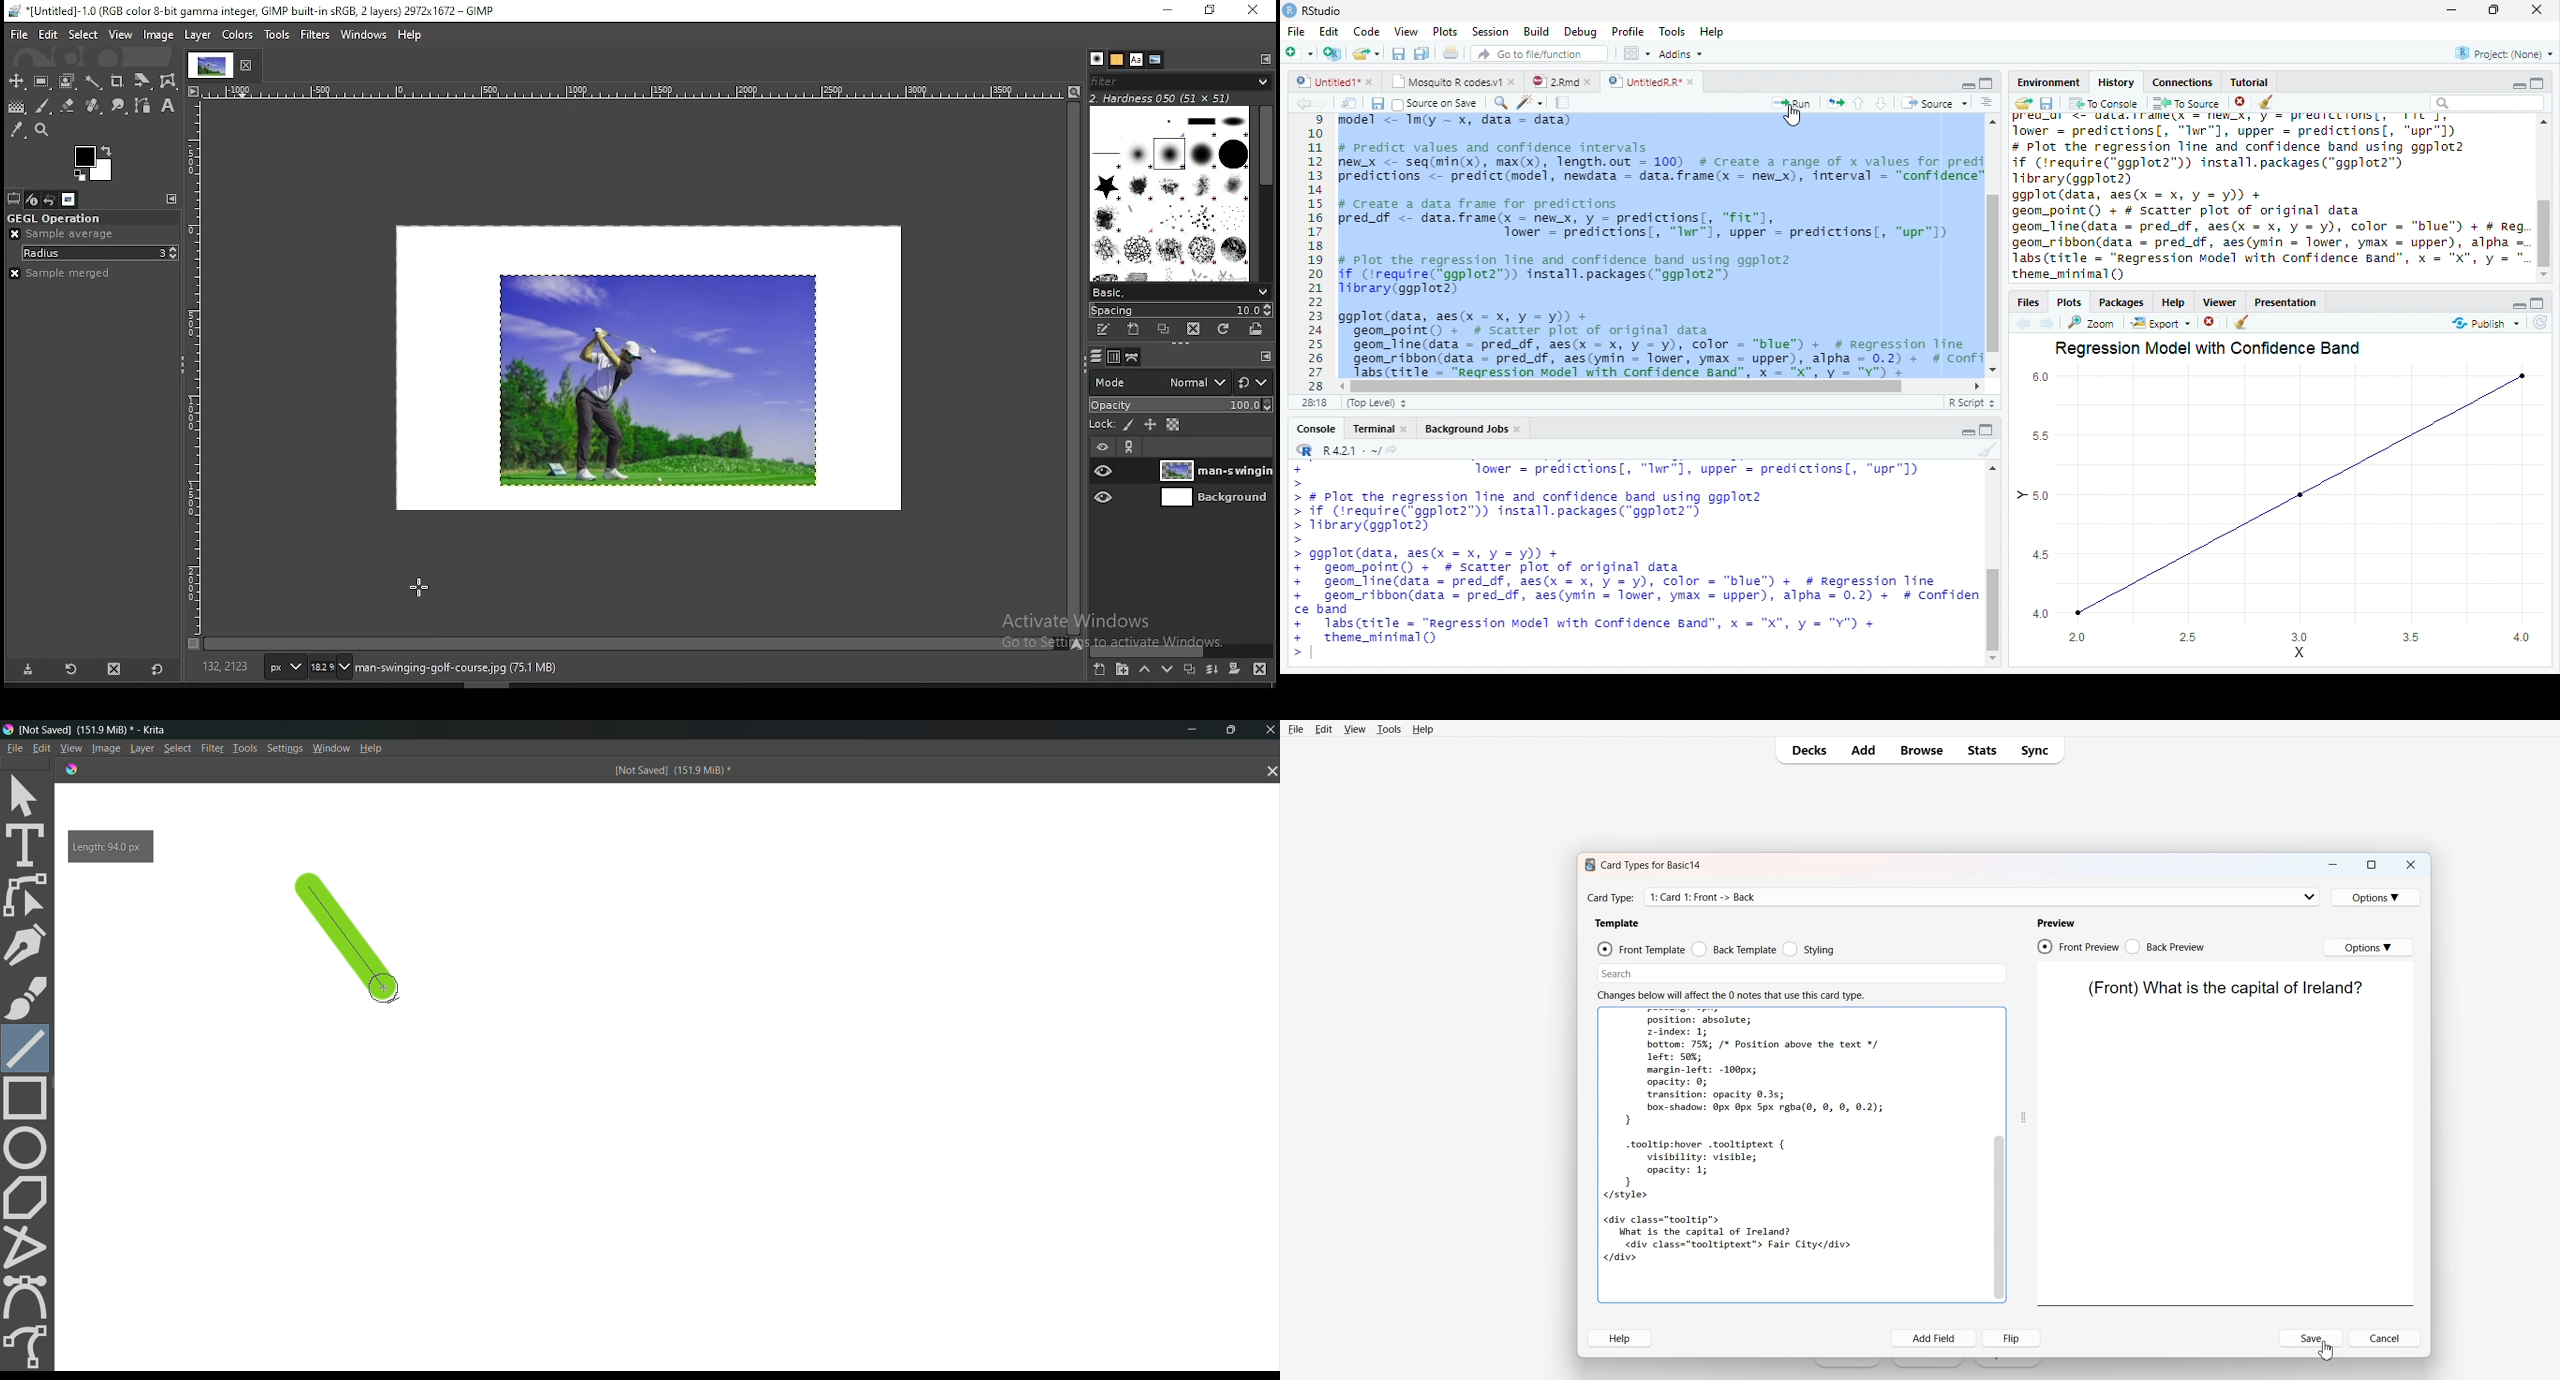 The height and width of the screenshot is (1400, 2576). What do you see at coordinates (1310, 406) in the screenshot?
I see `1:1` at bounding box center [1310, 406].